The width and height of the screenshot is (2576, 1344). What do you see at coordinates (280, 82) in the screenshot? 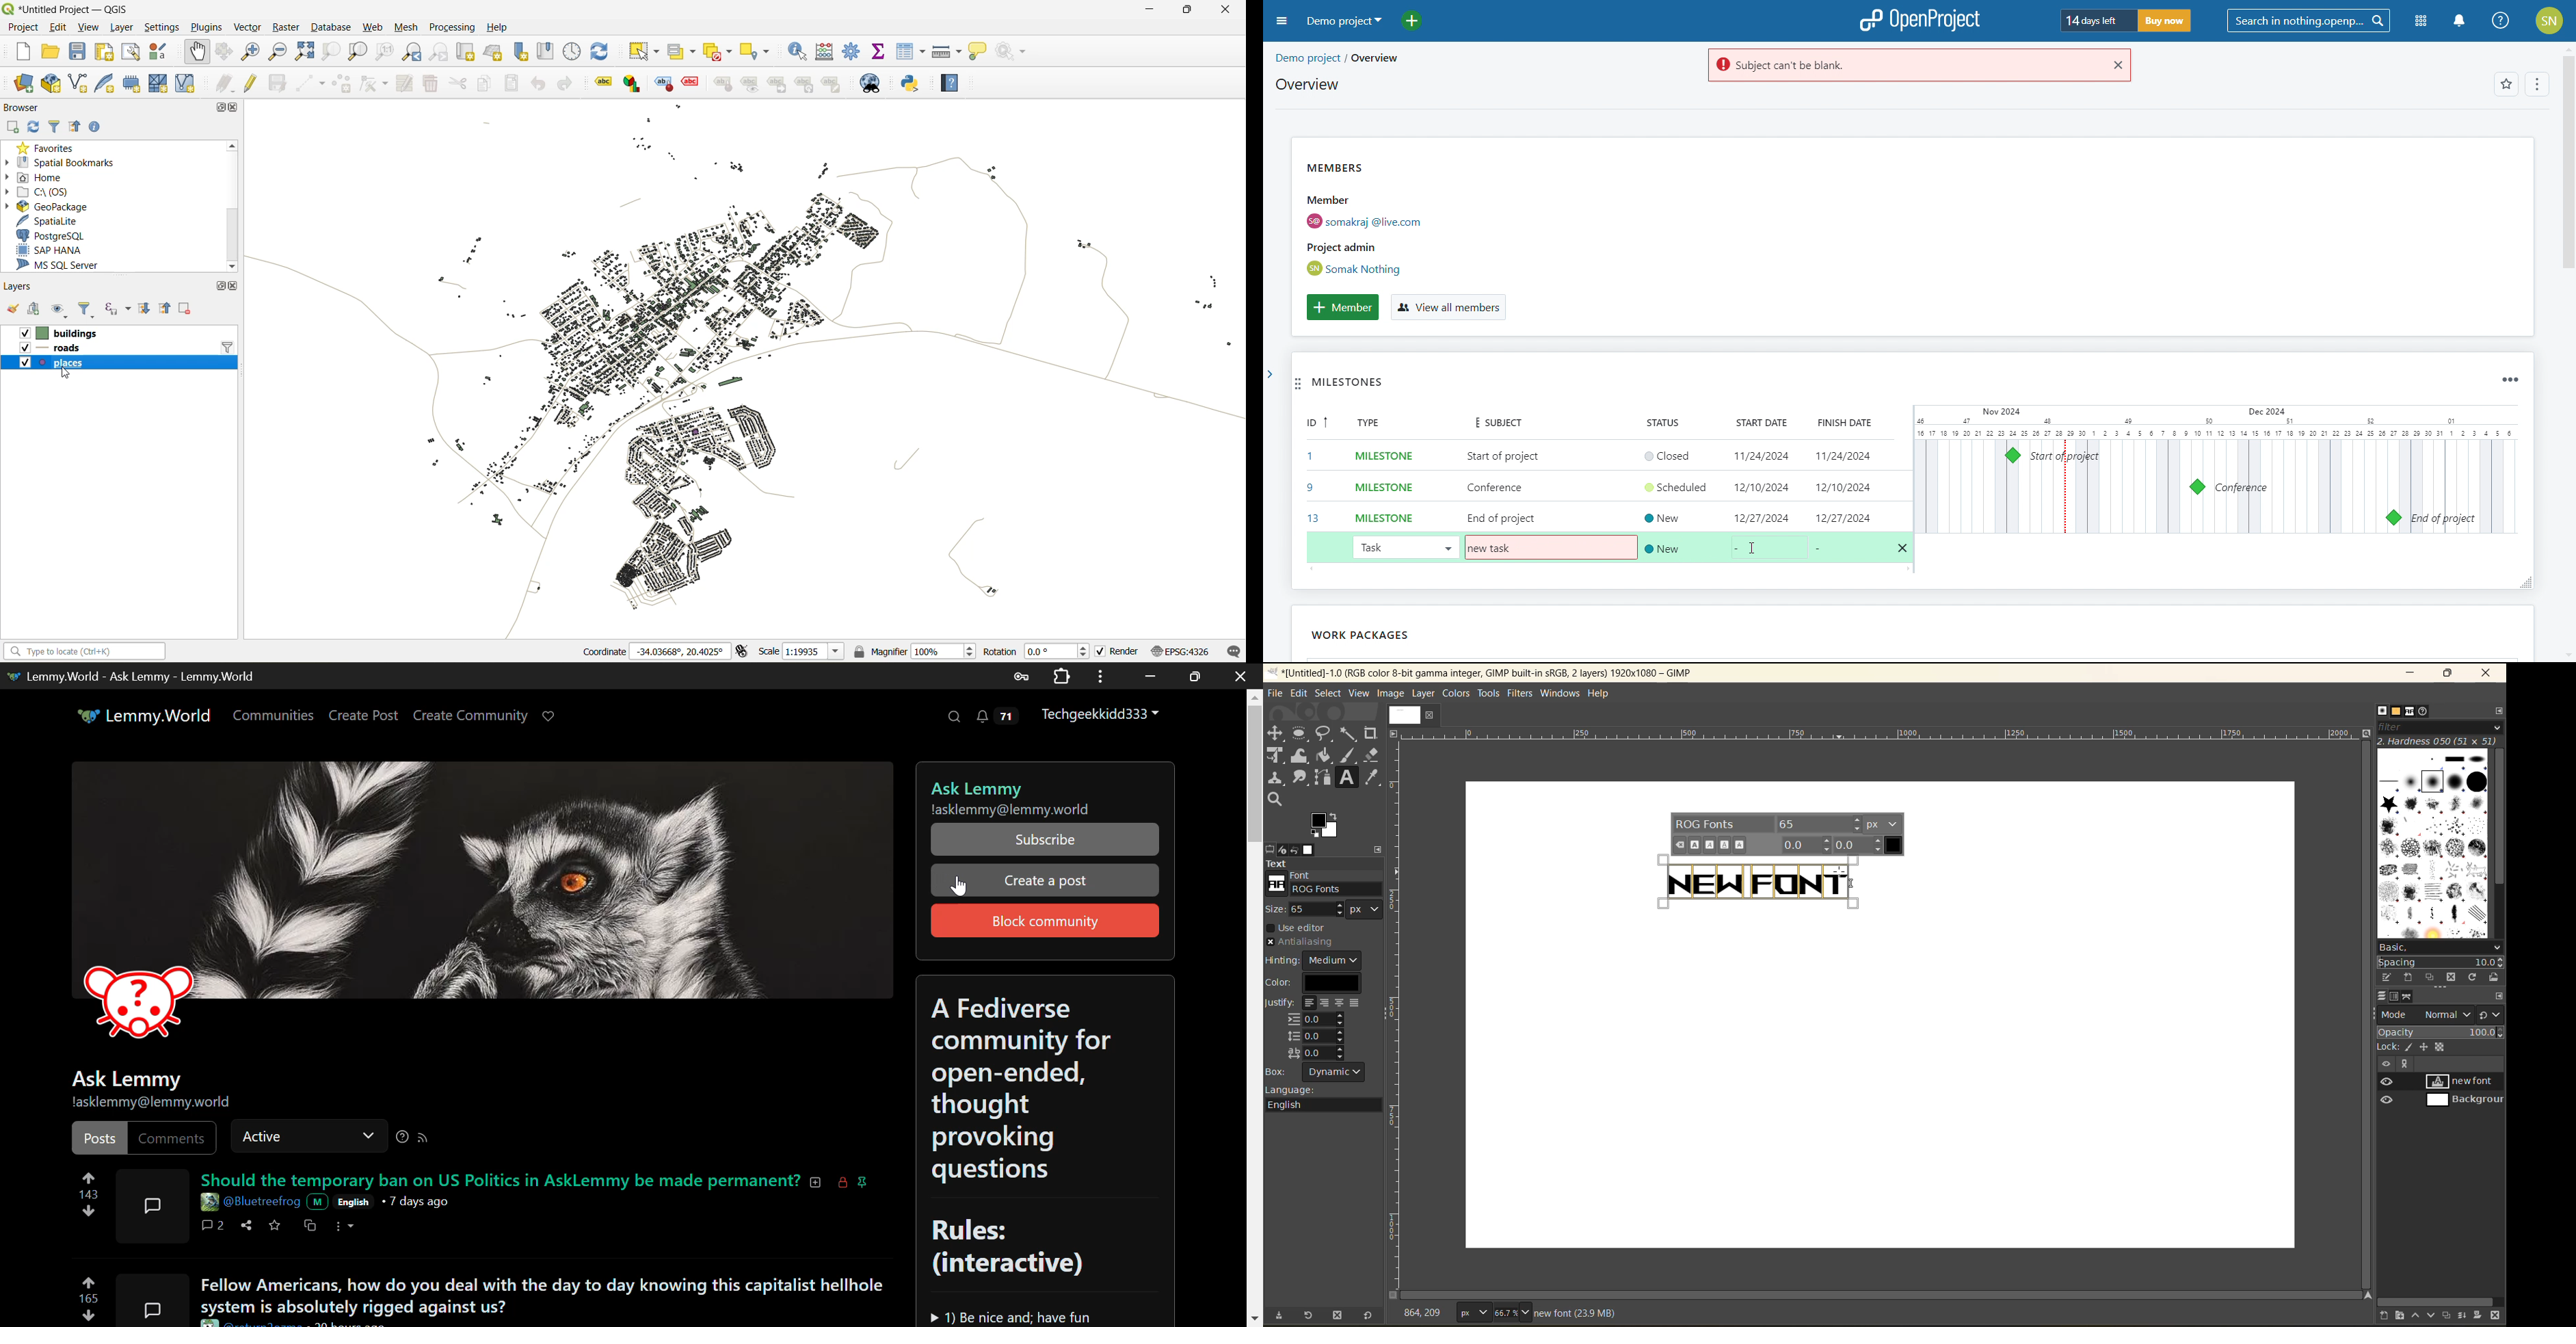
I see `save edits` at bounding box center [280, 82].